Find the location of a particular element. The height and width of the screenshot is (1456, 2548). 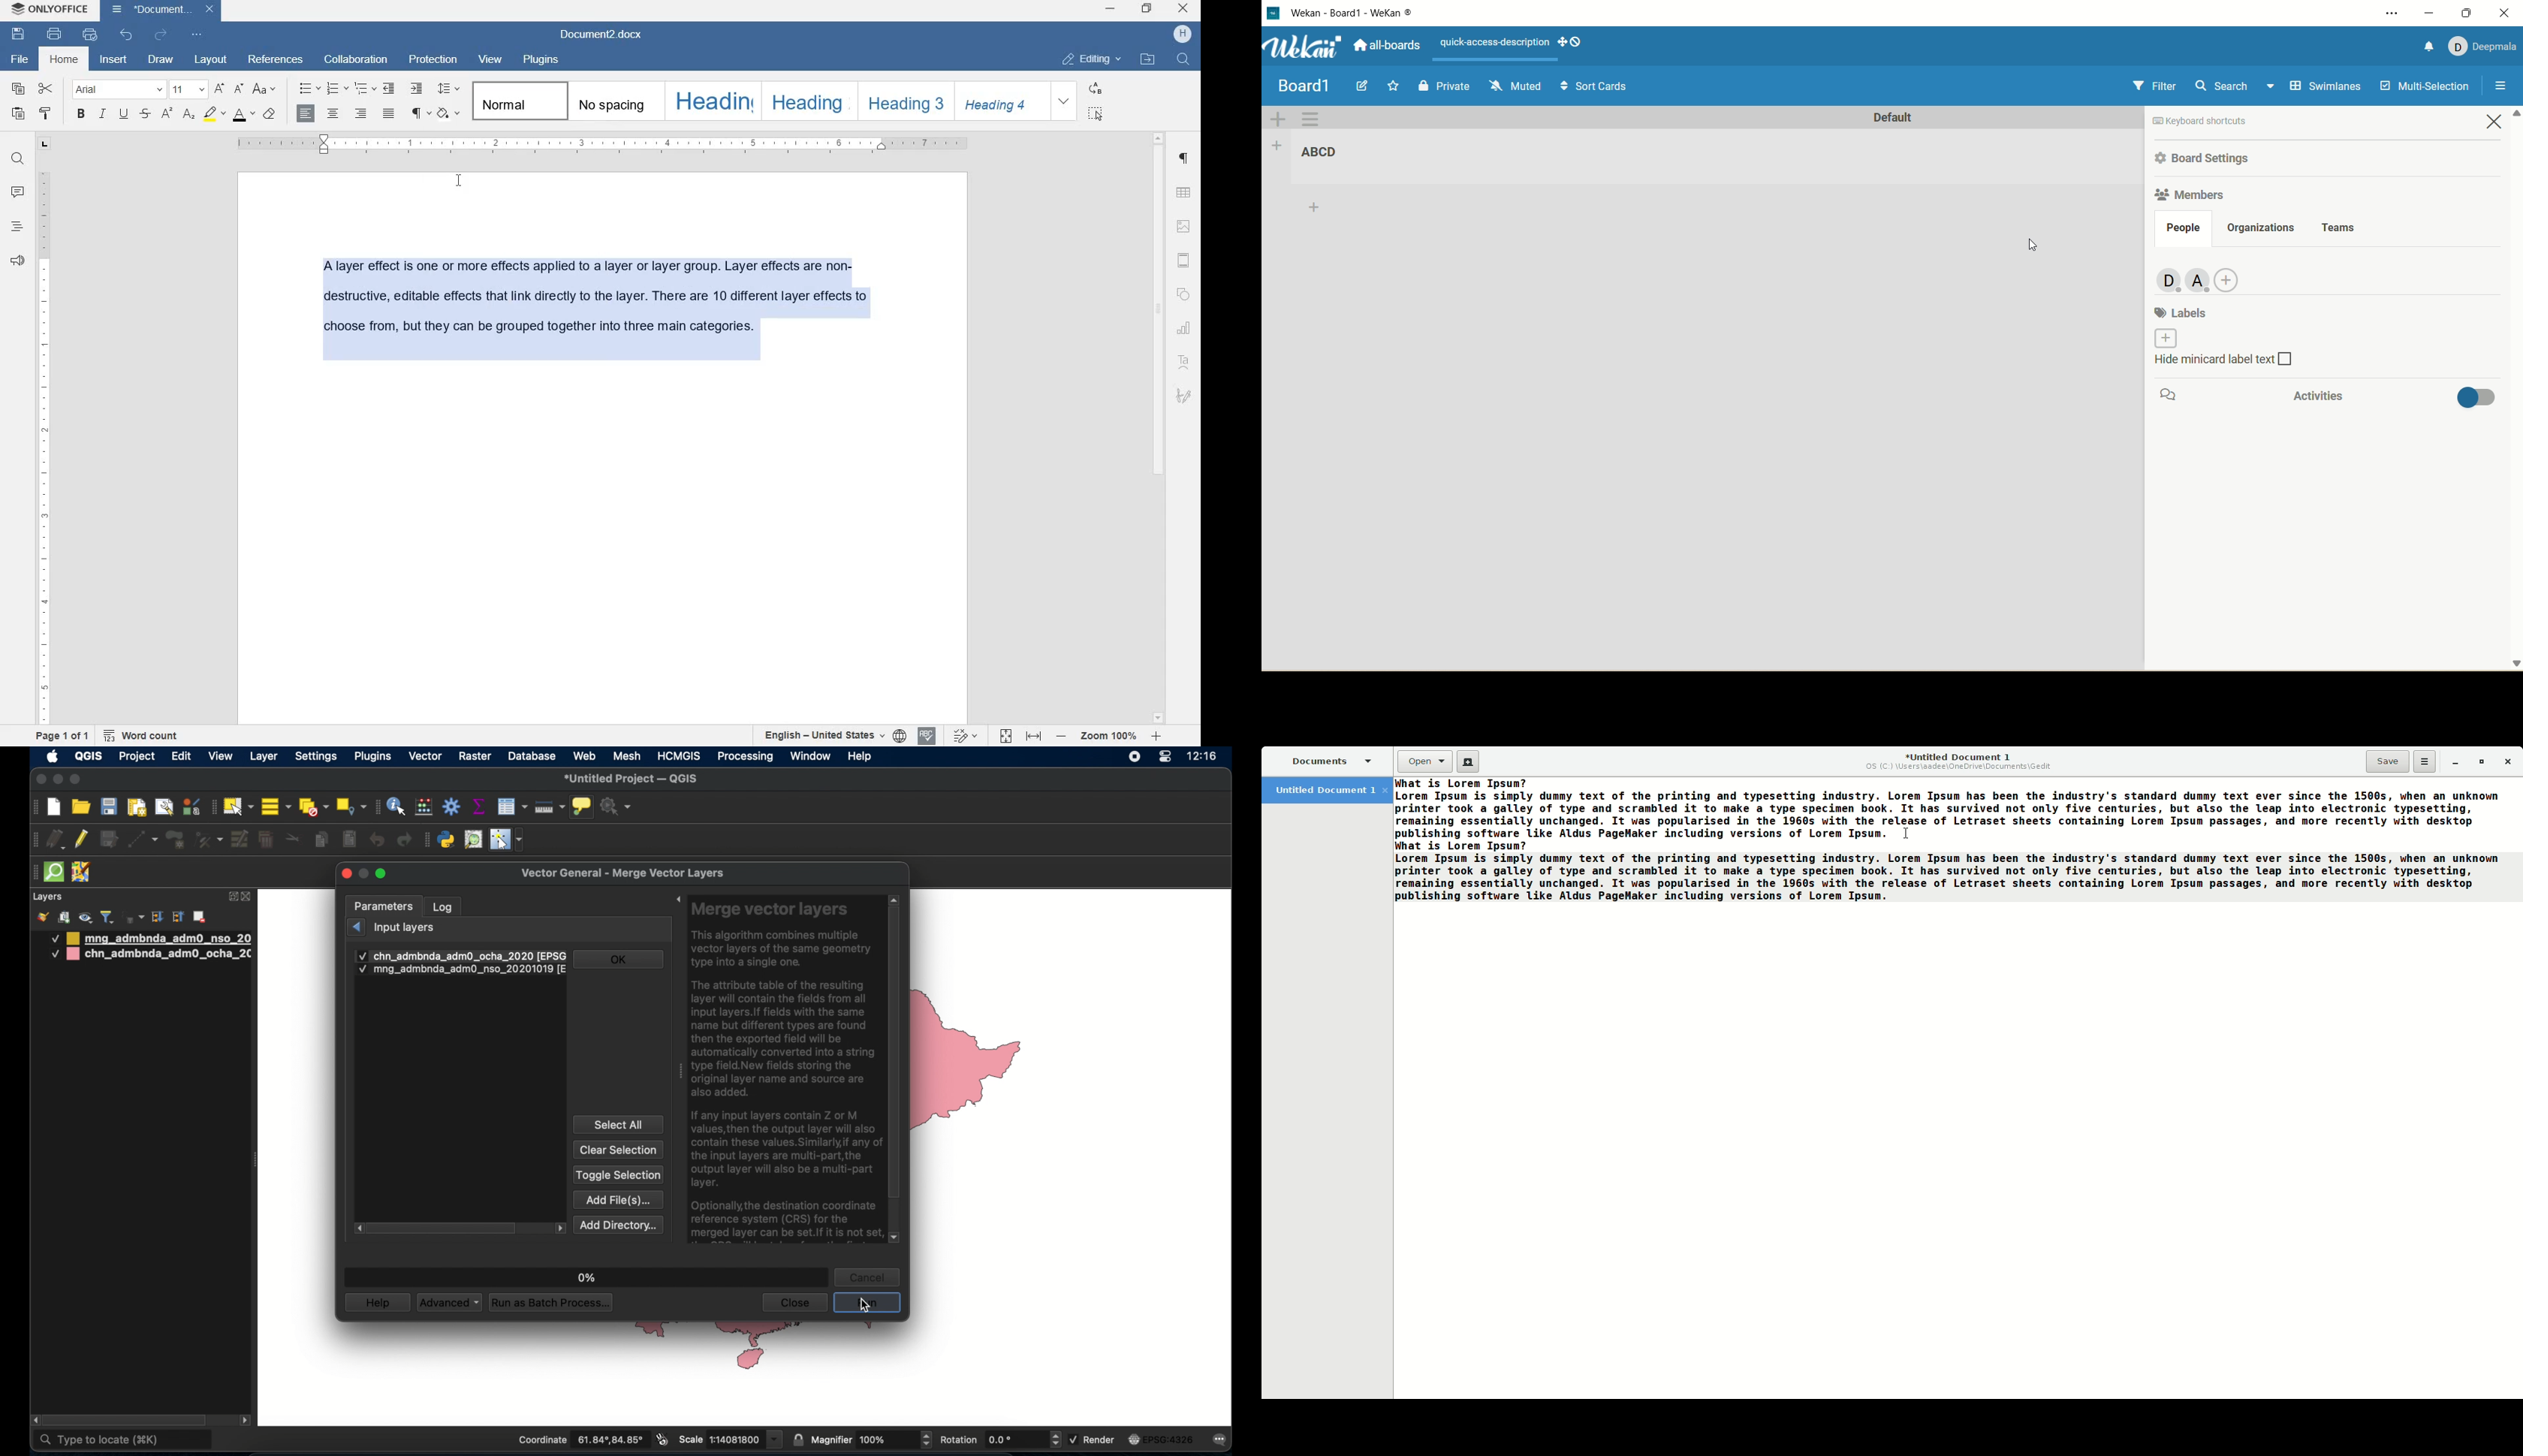

file name is located at coordinates (606, 36).